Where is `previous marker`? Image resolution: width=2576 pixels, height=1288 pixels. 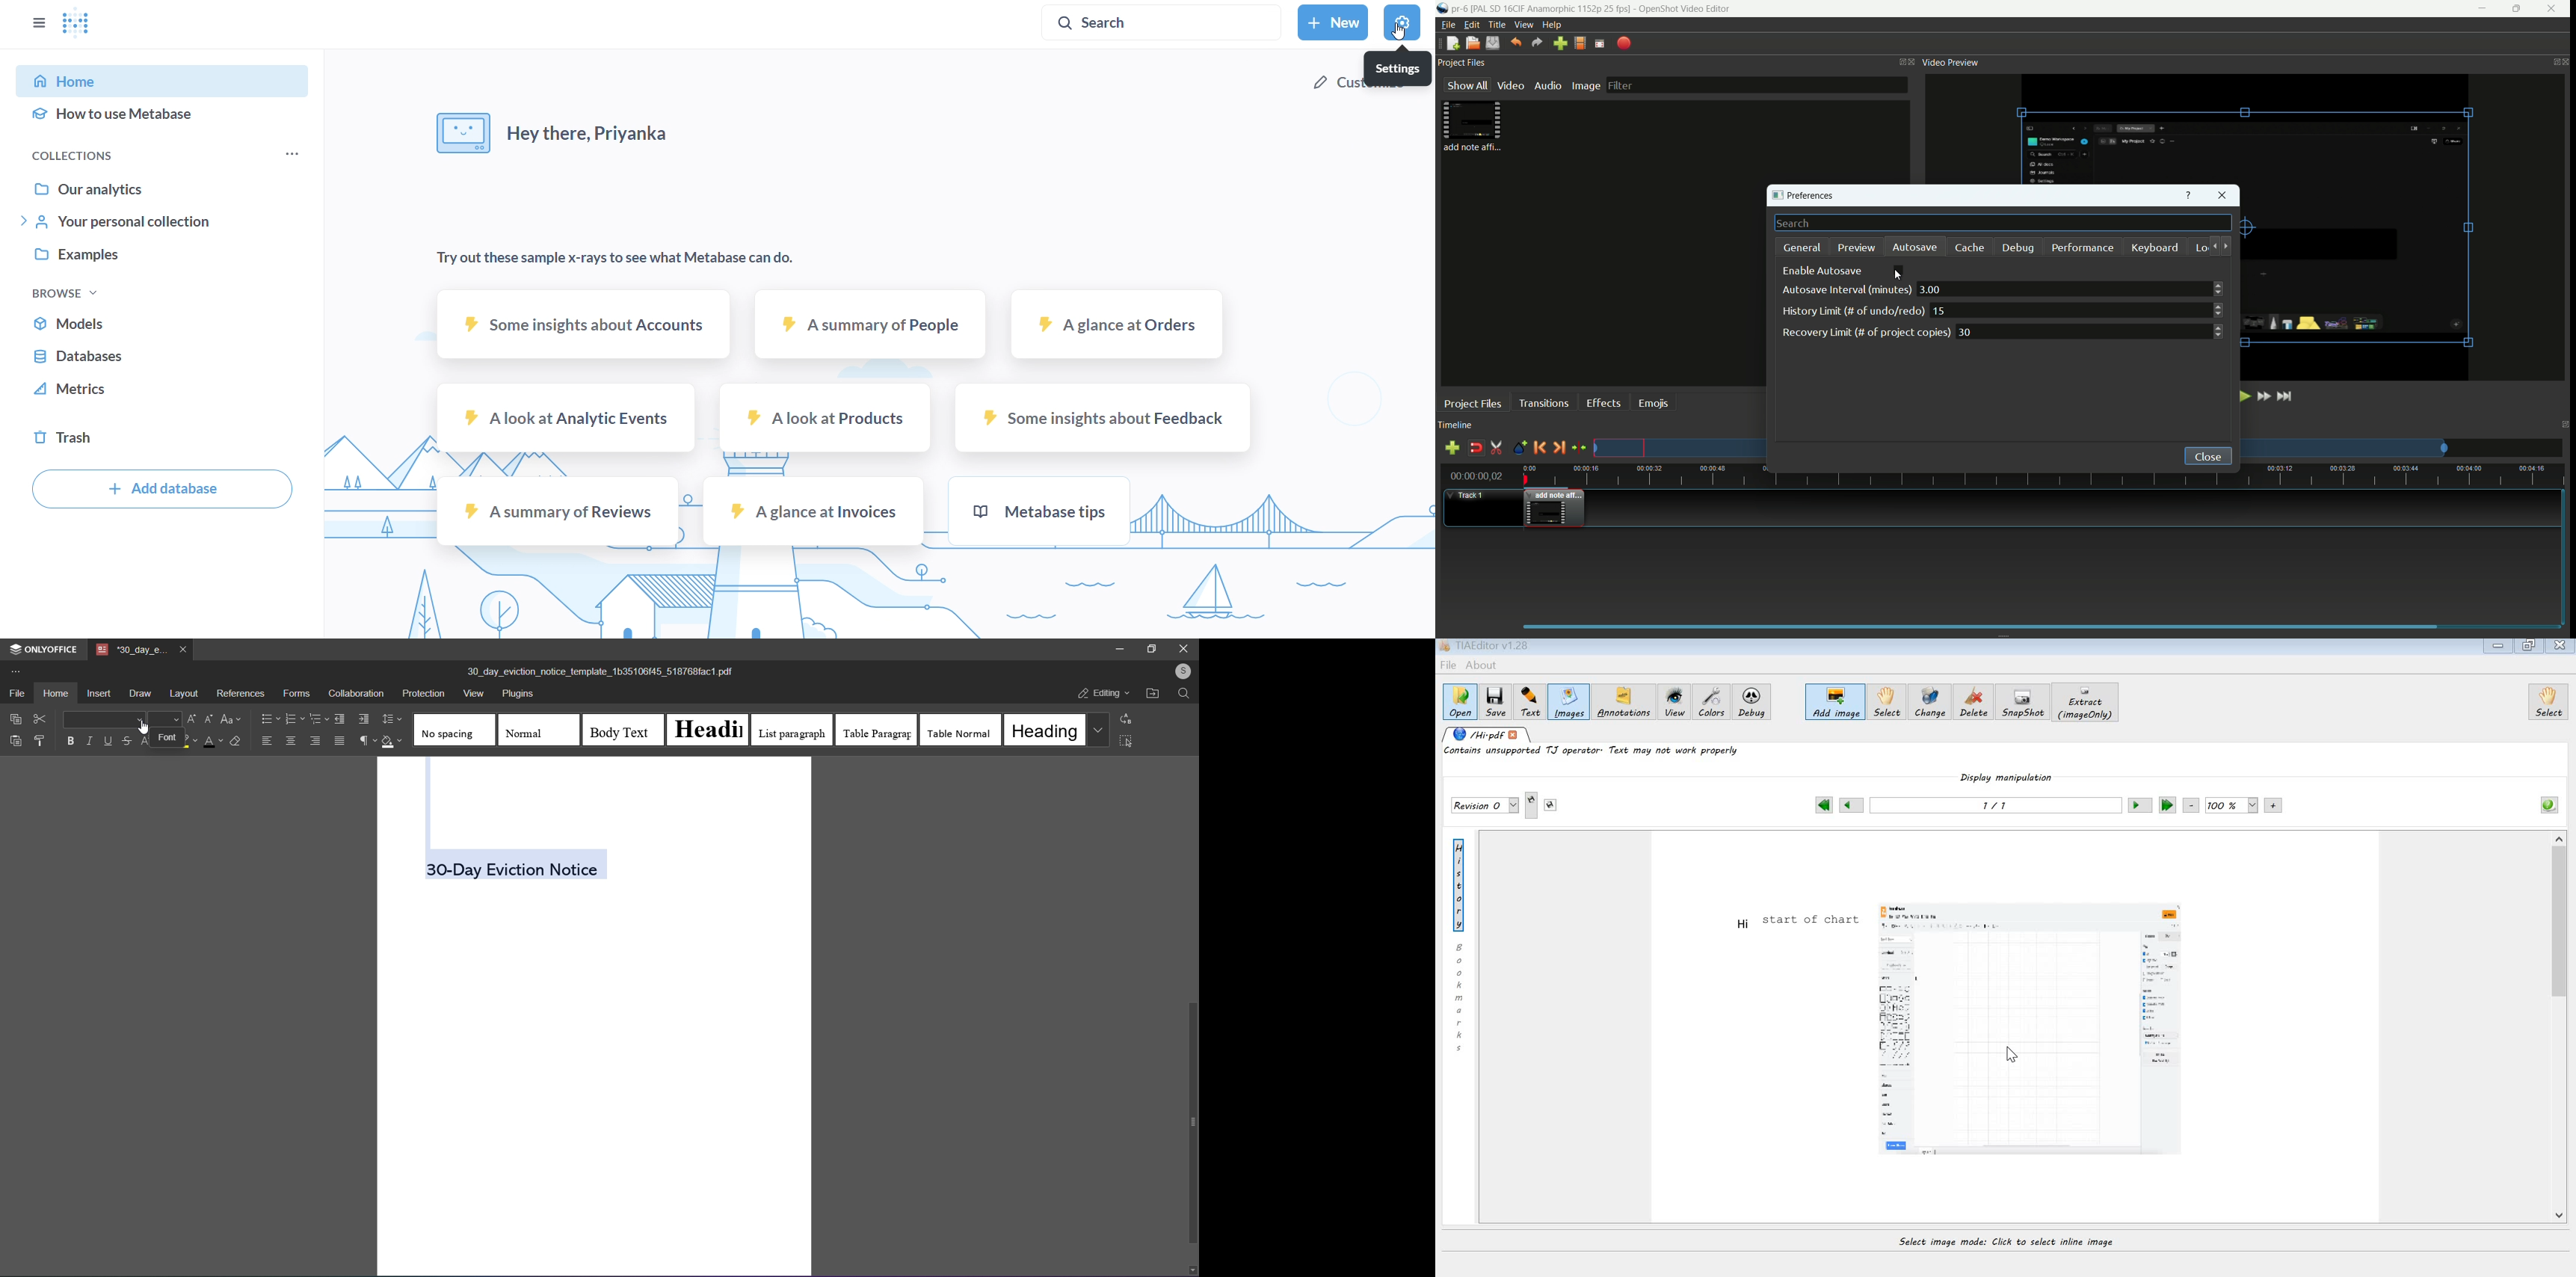 previous marker is located at coordinates (1539, 448).